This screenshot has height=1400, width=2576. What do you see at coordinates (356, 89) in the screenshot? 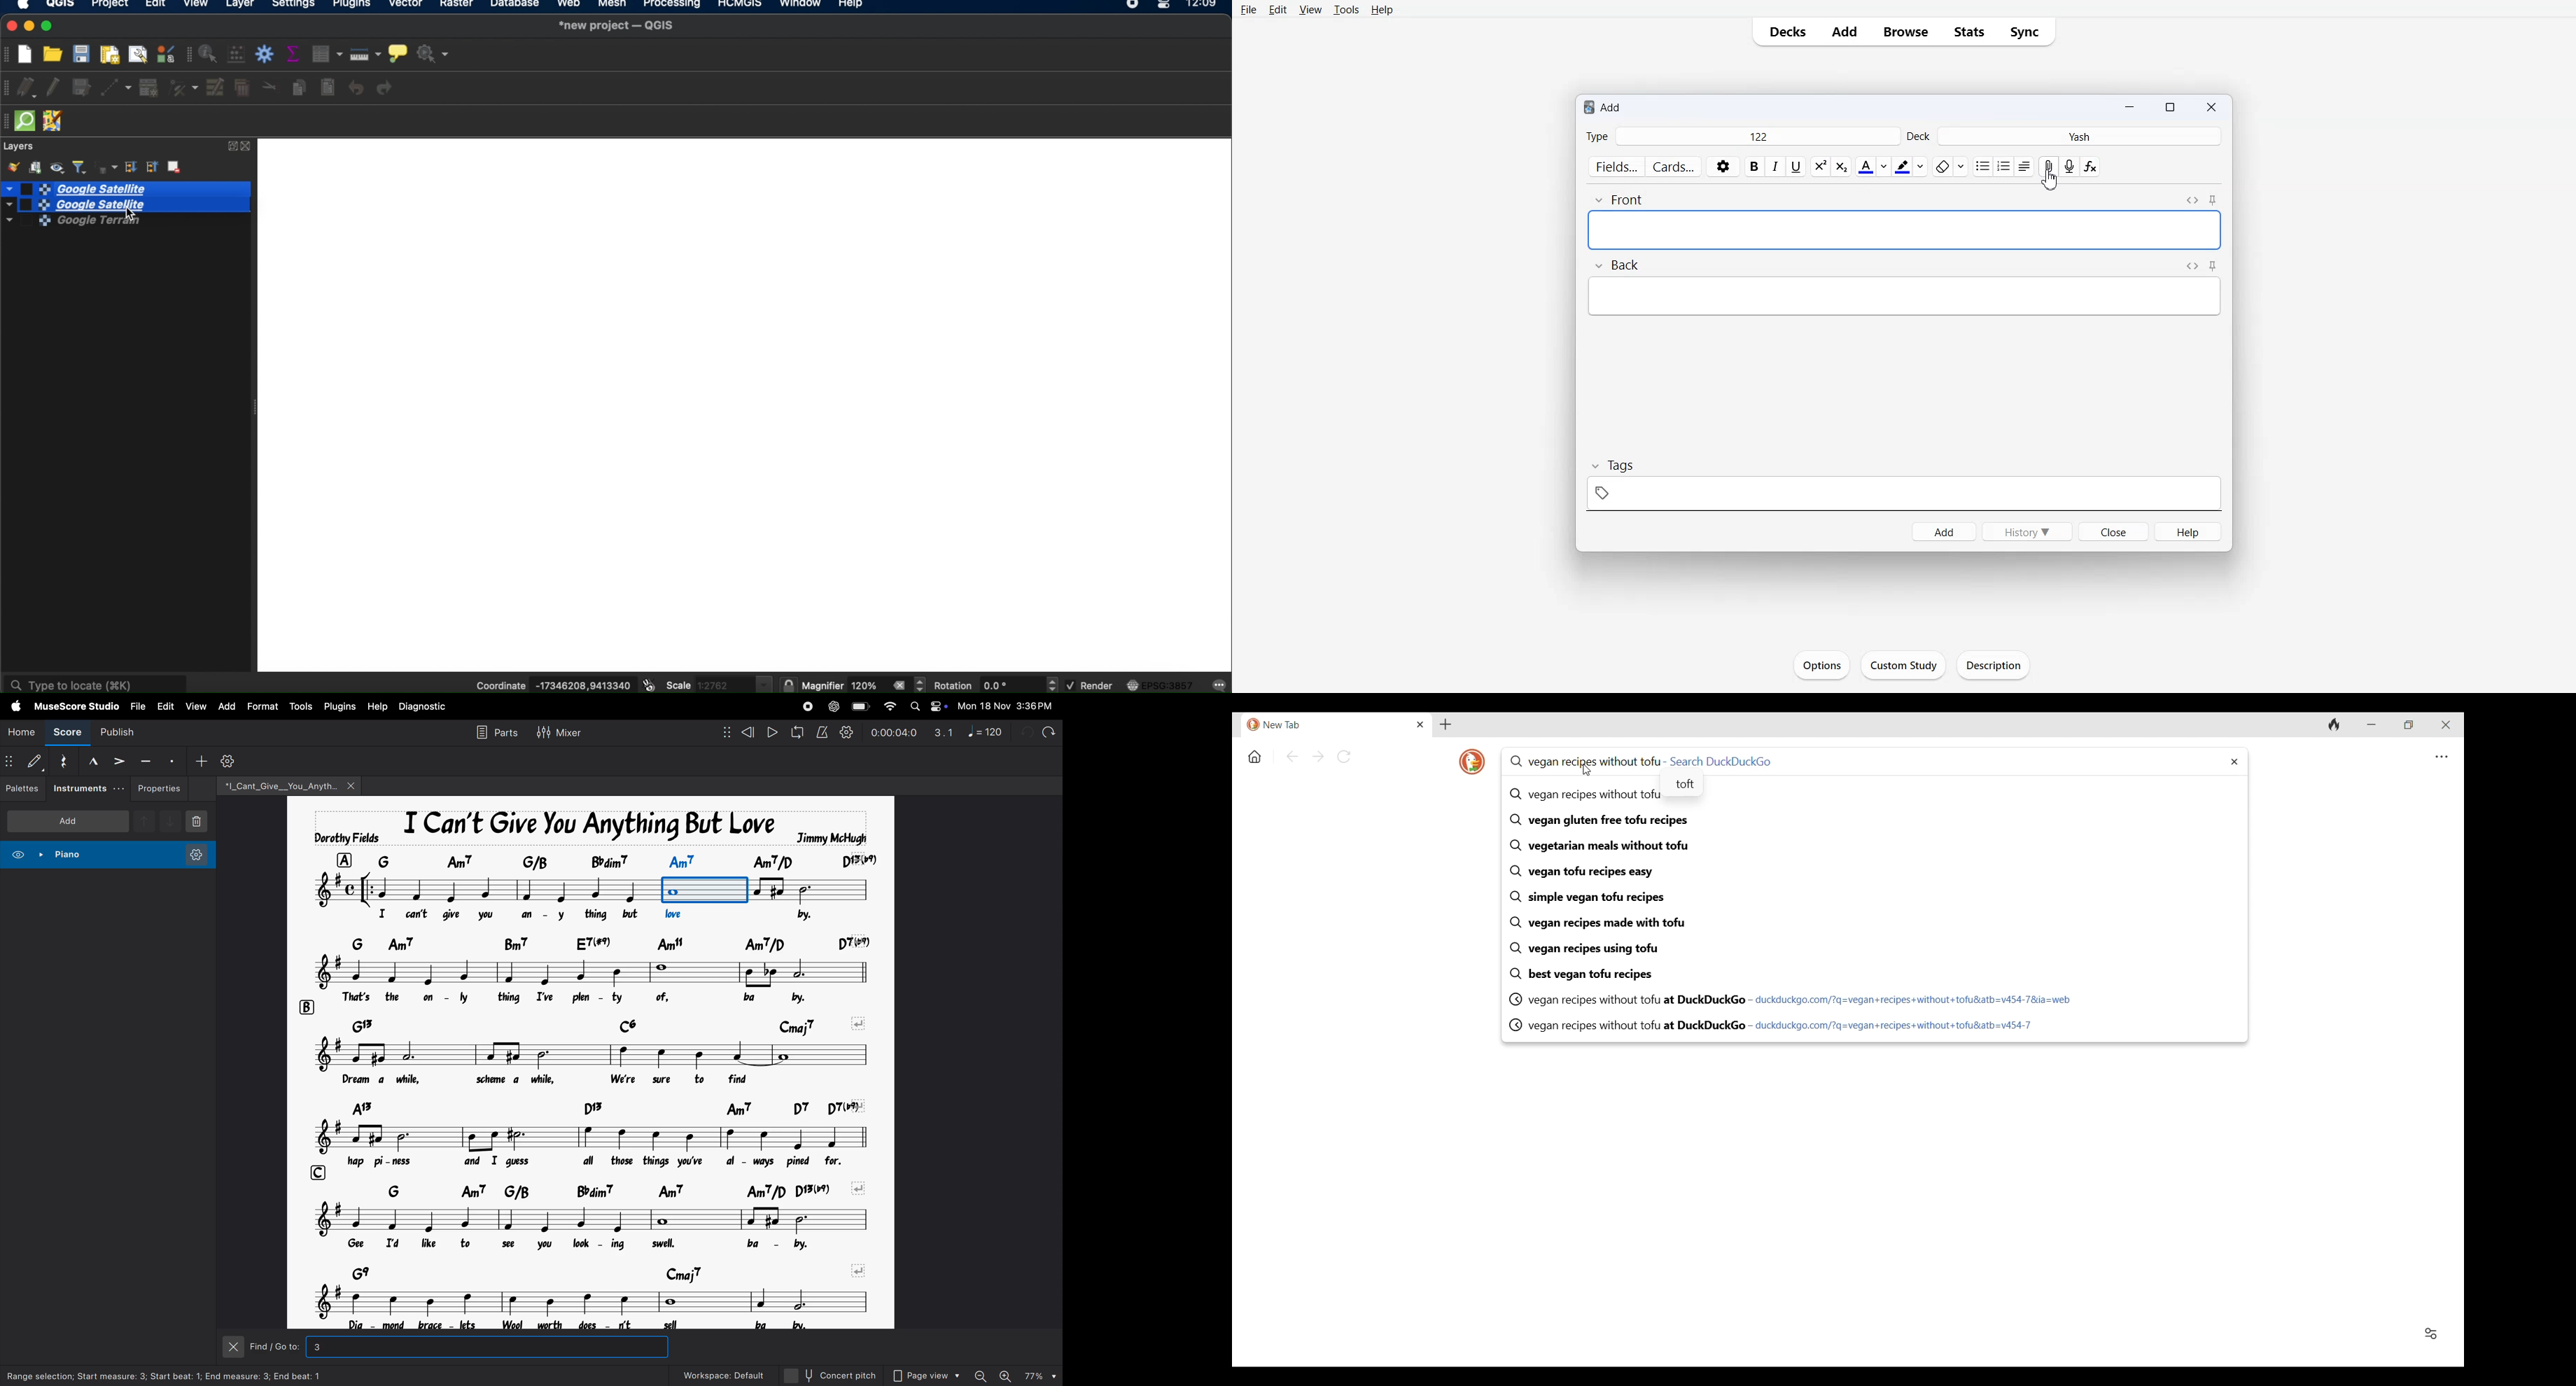
I see `undo` at bounding box center [356, 89].